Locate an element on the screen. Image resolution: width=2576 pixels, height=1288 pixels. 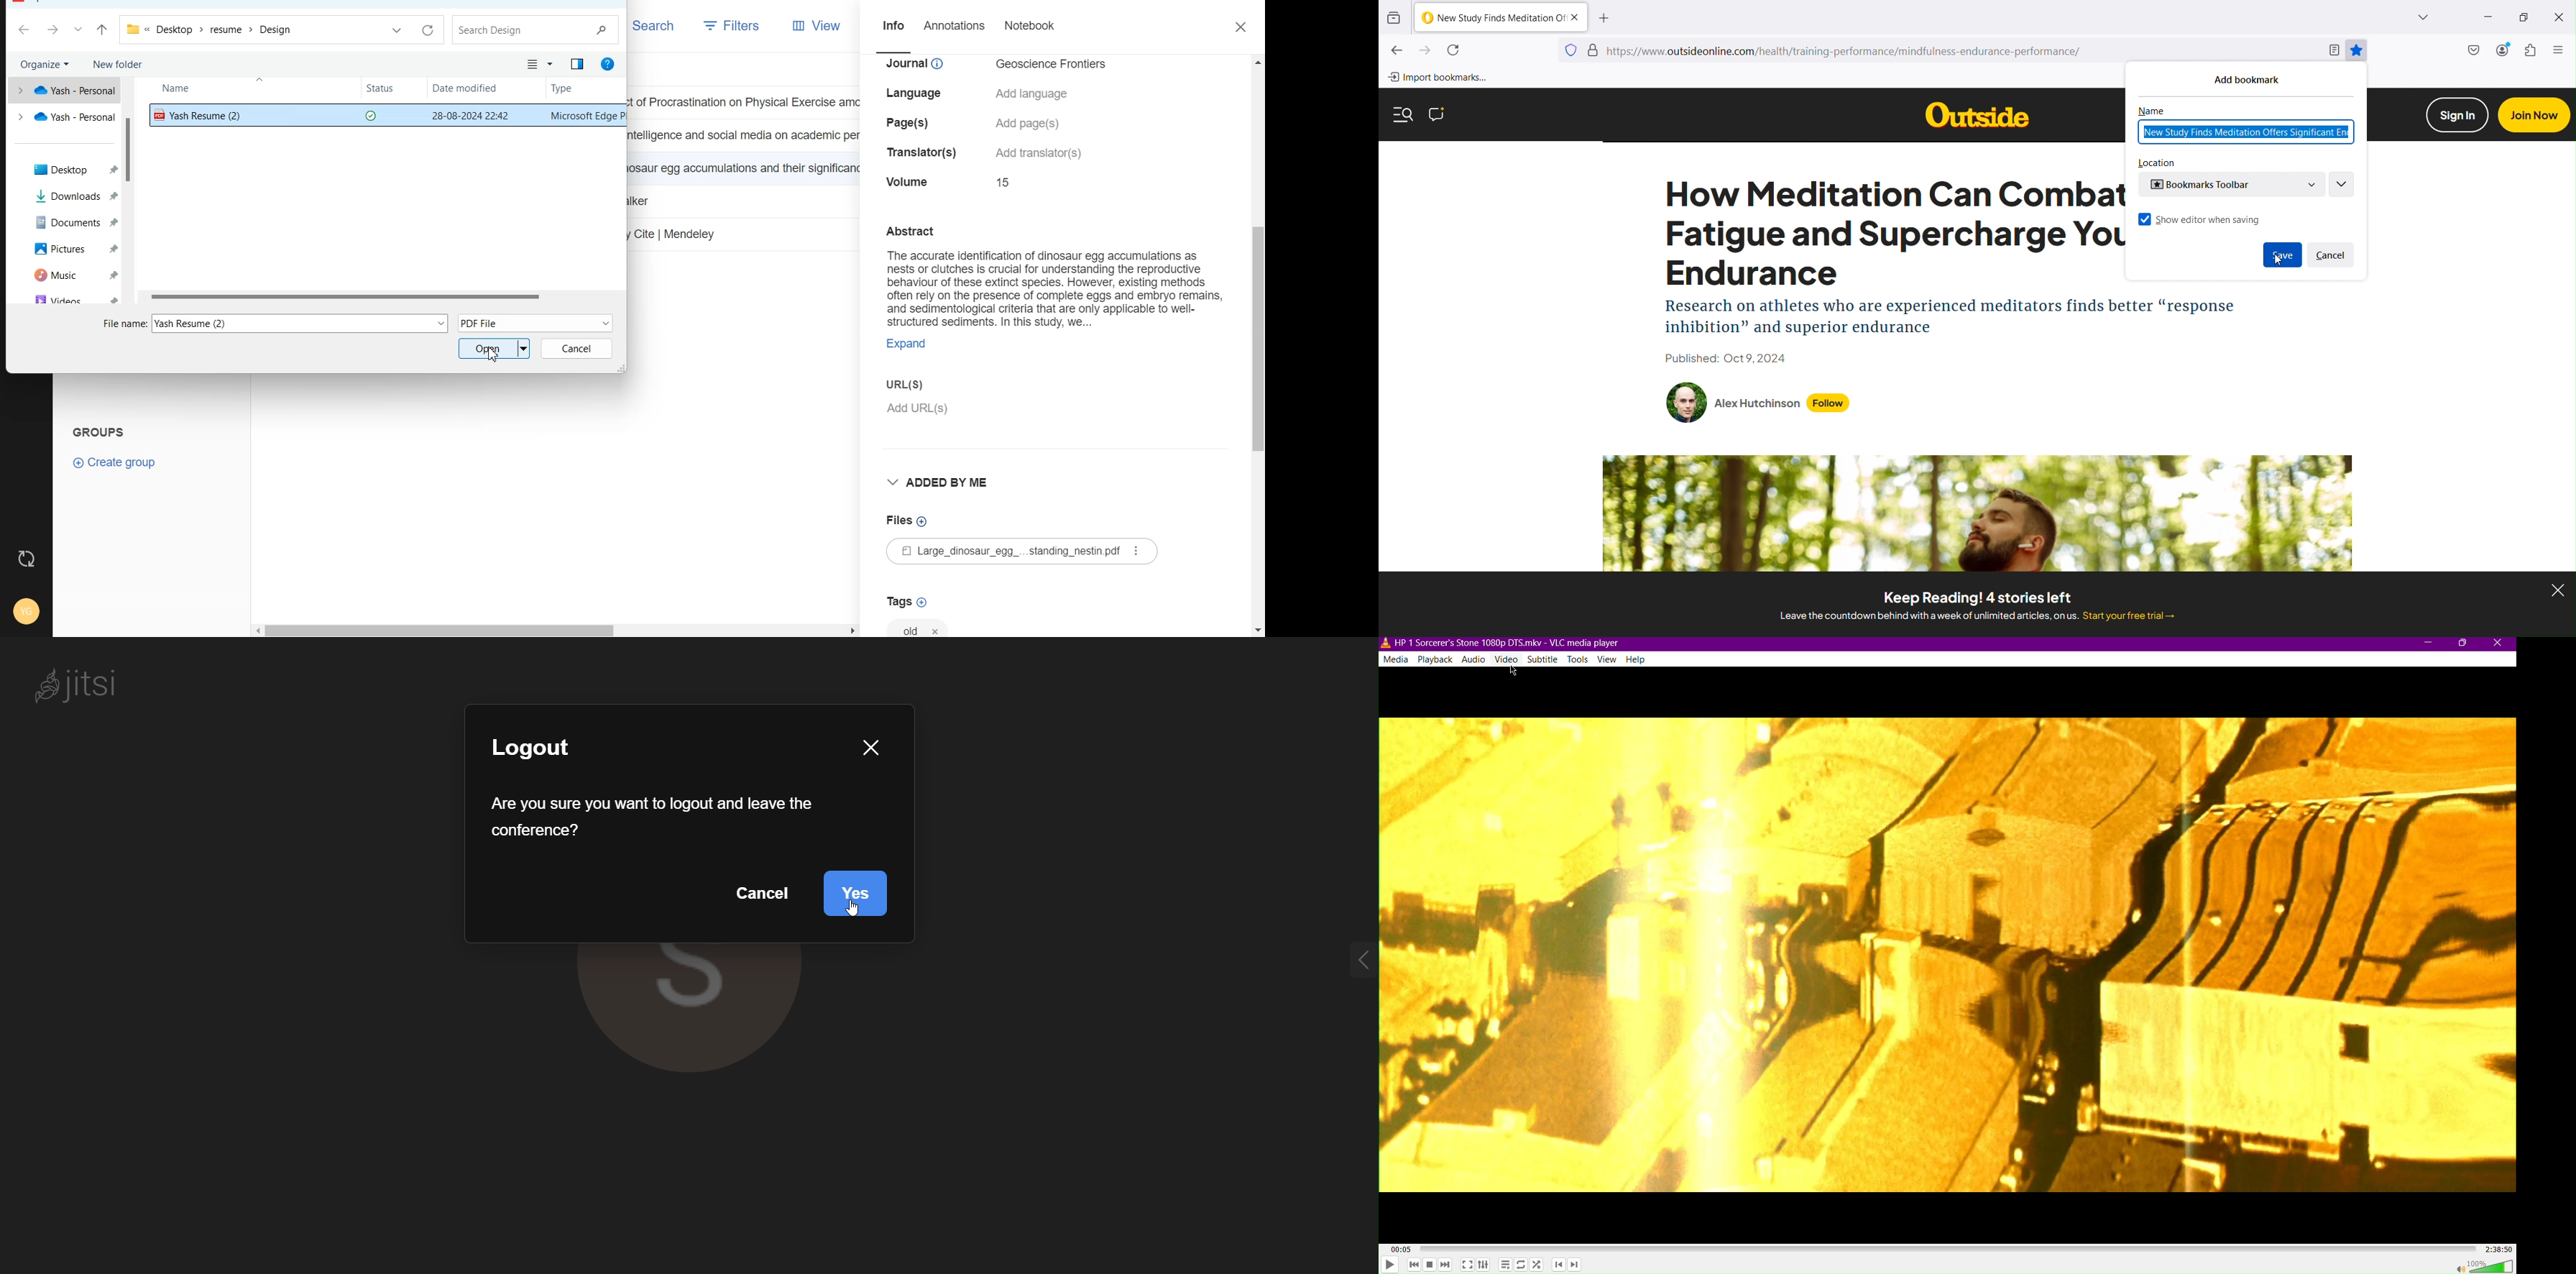
Close ad is located at coordinates (2557, 590).